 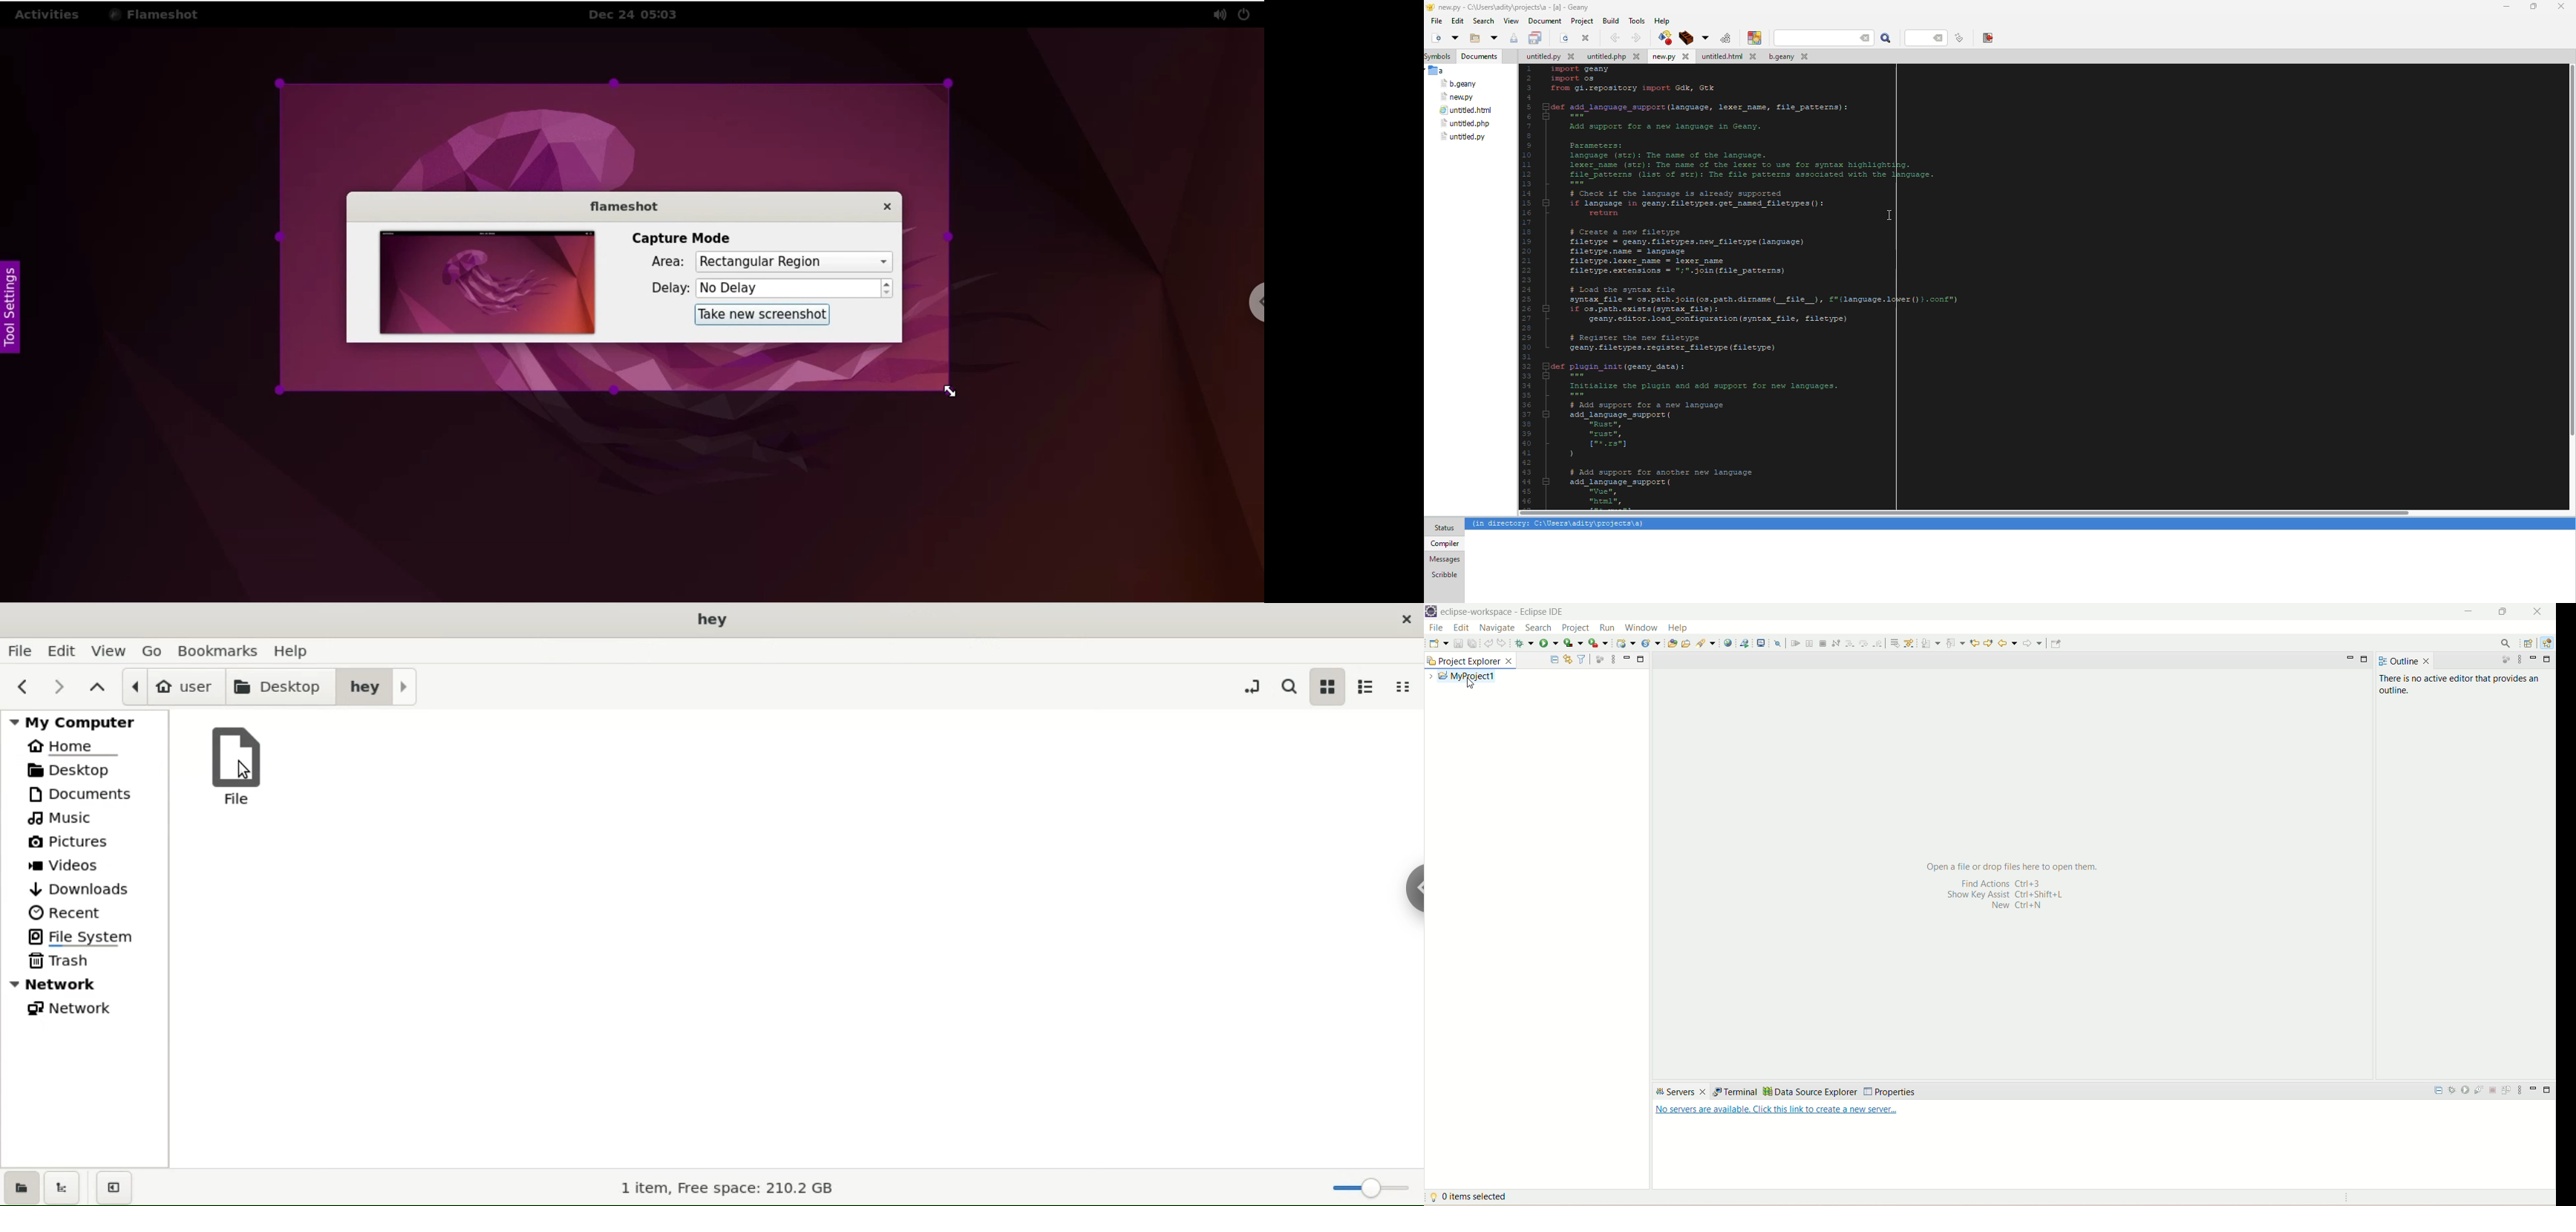 I want to click on toggle location entry, so click(x=1249, y=685).